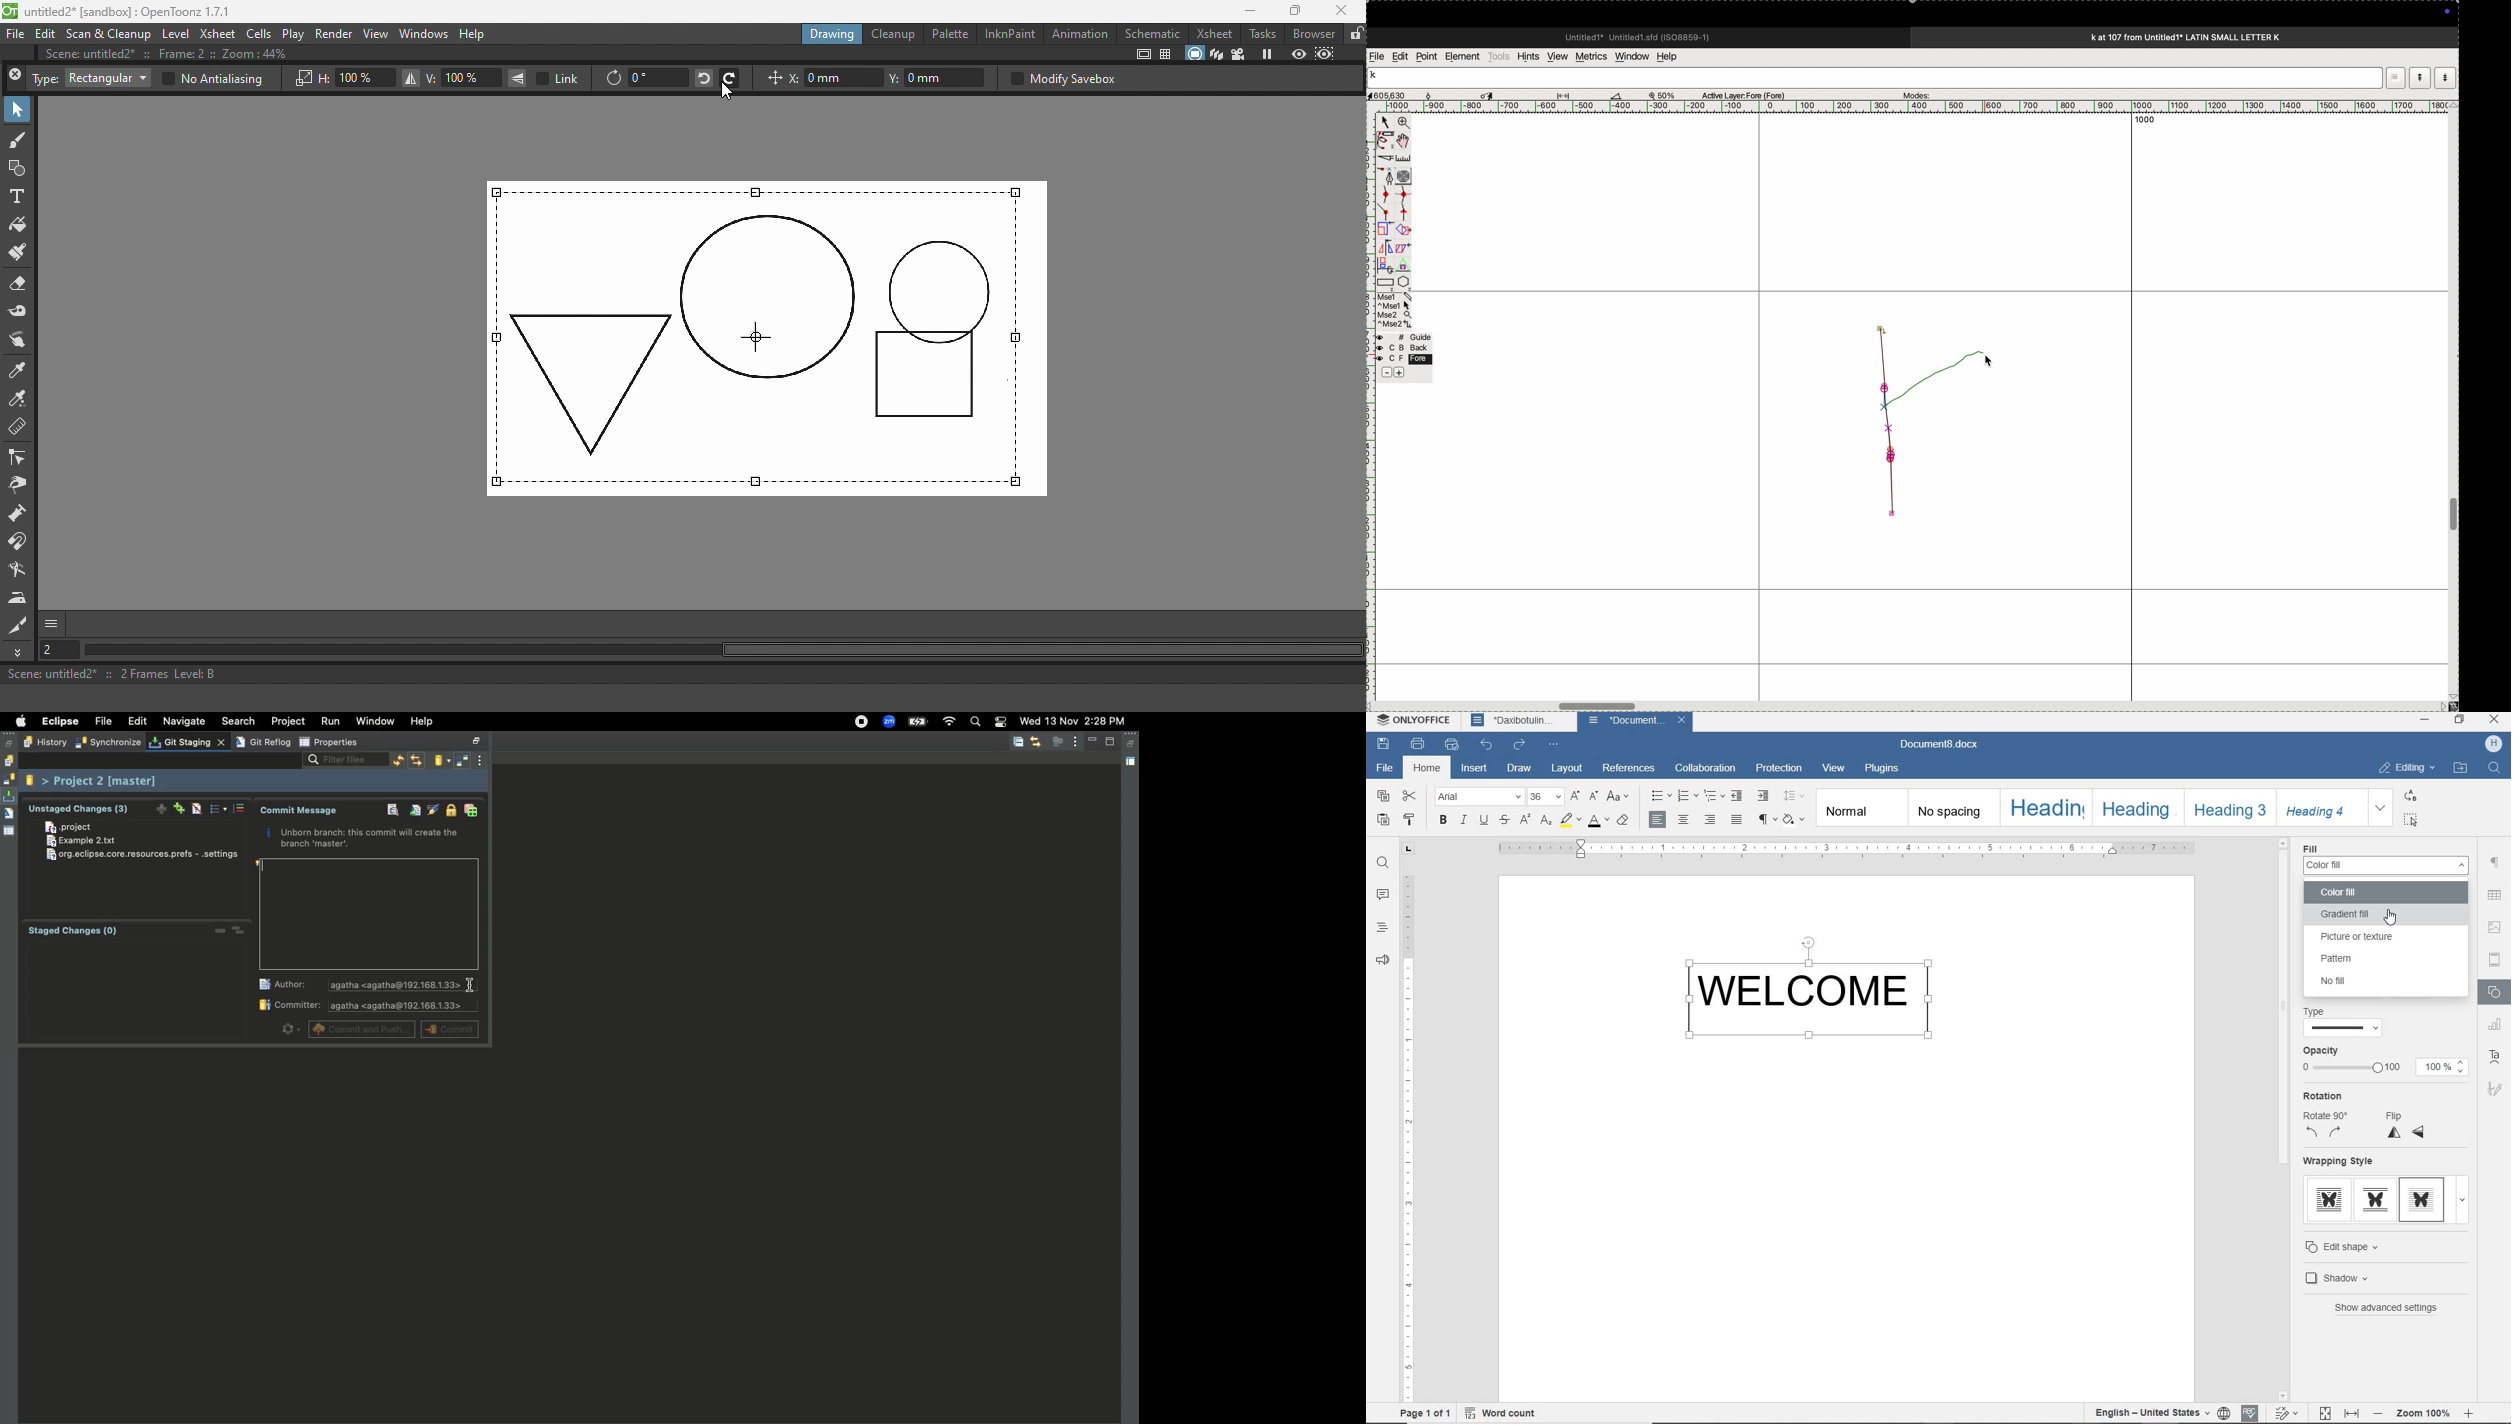 This screenshot has height=1428, width=2520. Describe the element at coordinates (1451, 745) in the screenshot. I see `QUICK PRINT` at that location.